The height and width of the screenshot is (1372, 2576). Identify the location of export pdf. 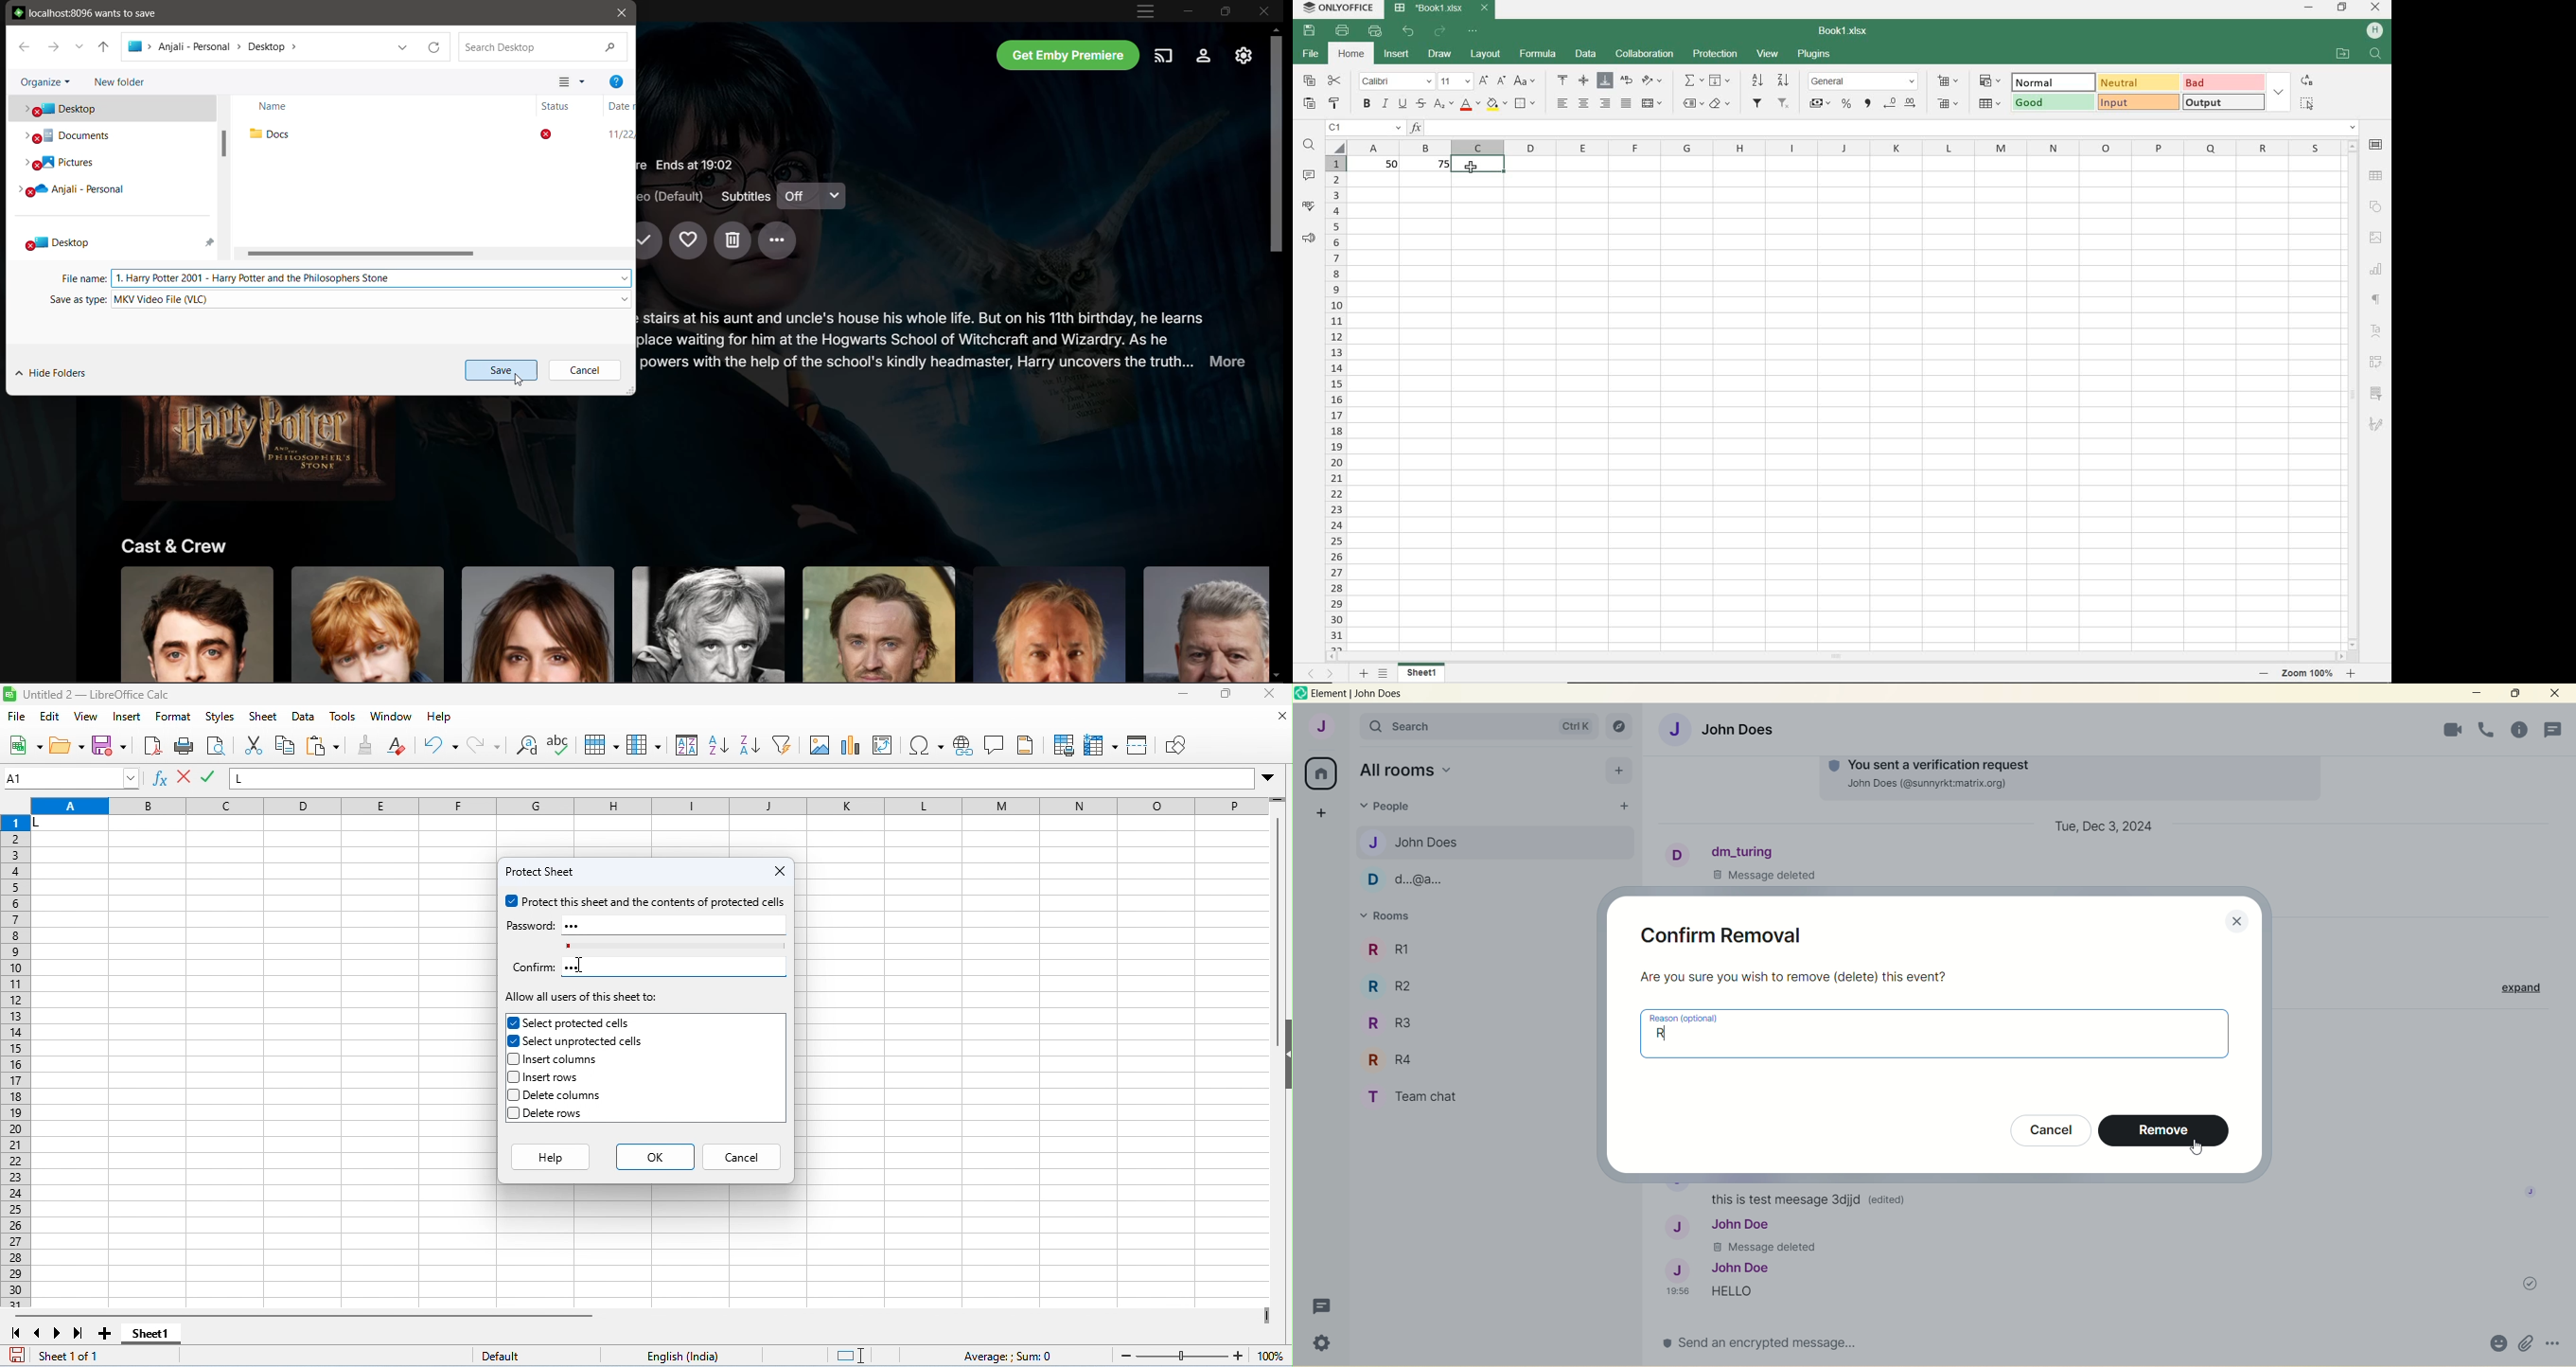
(152, 745).